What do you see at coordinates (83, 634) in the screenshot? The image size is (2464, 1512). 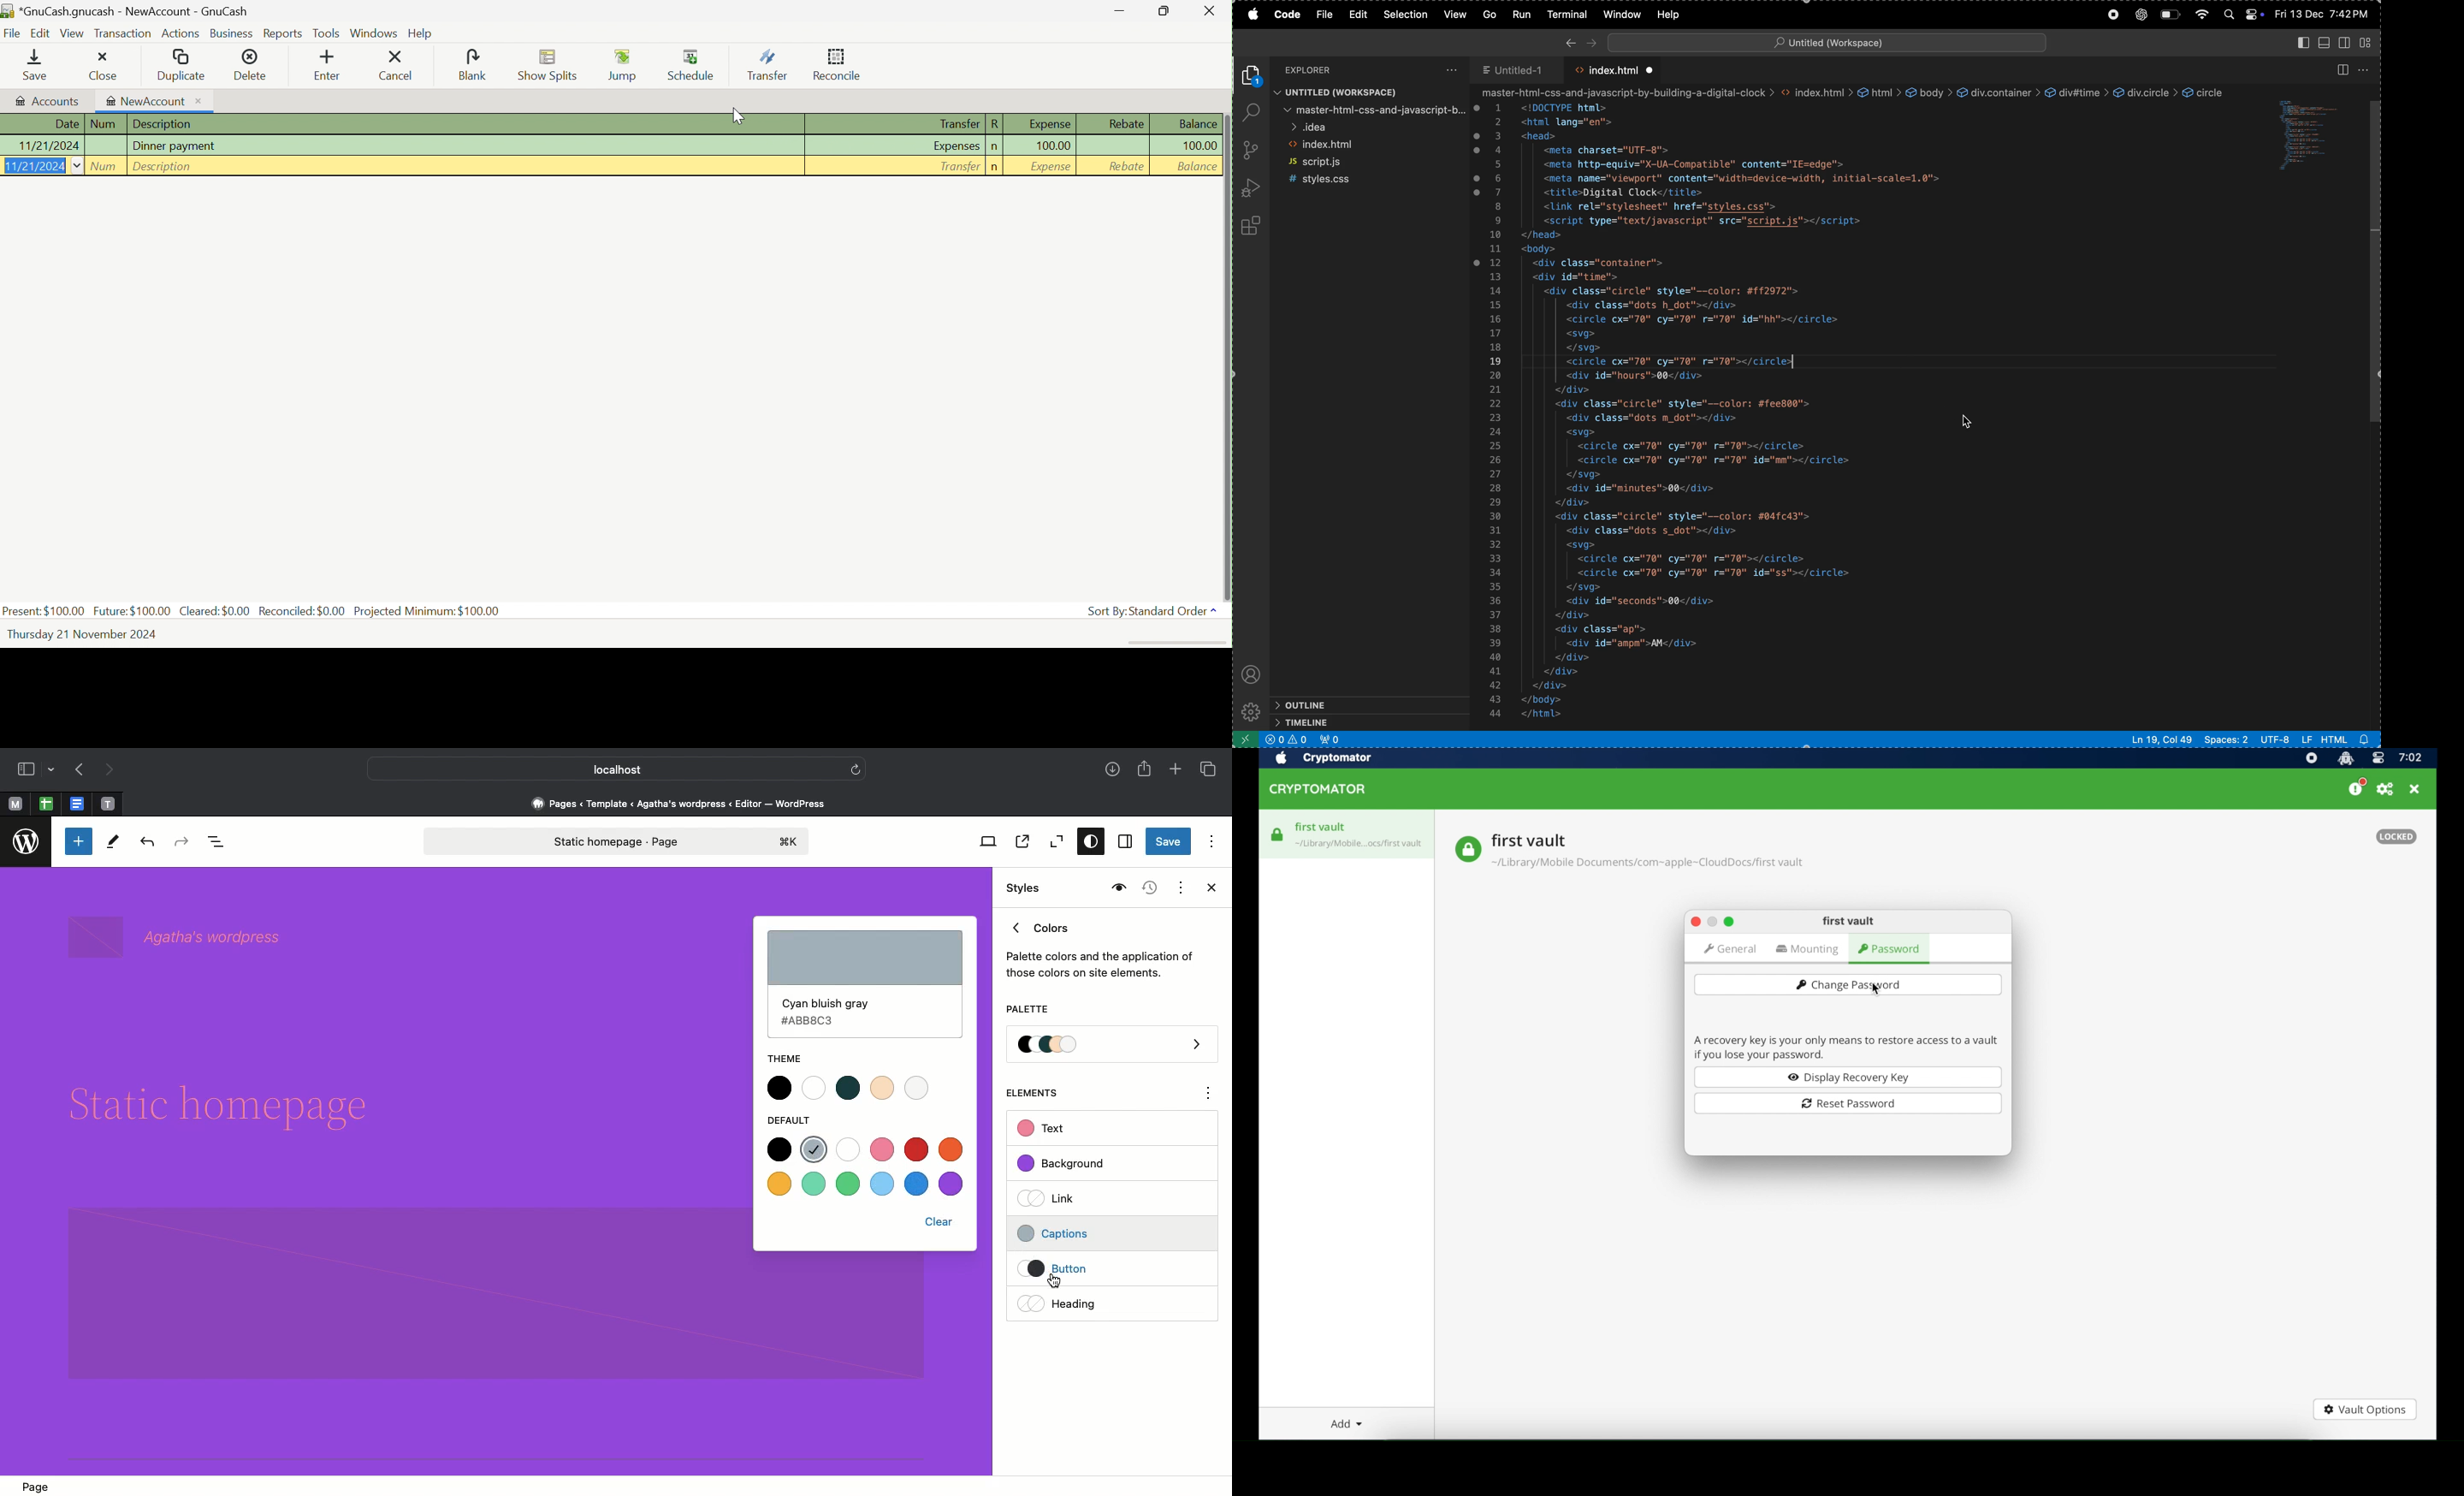 I see `Thursday 21 November 2024` at bounding box center [83, 634].